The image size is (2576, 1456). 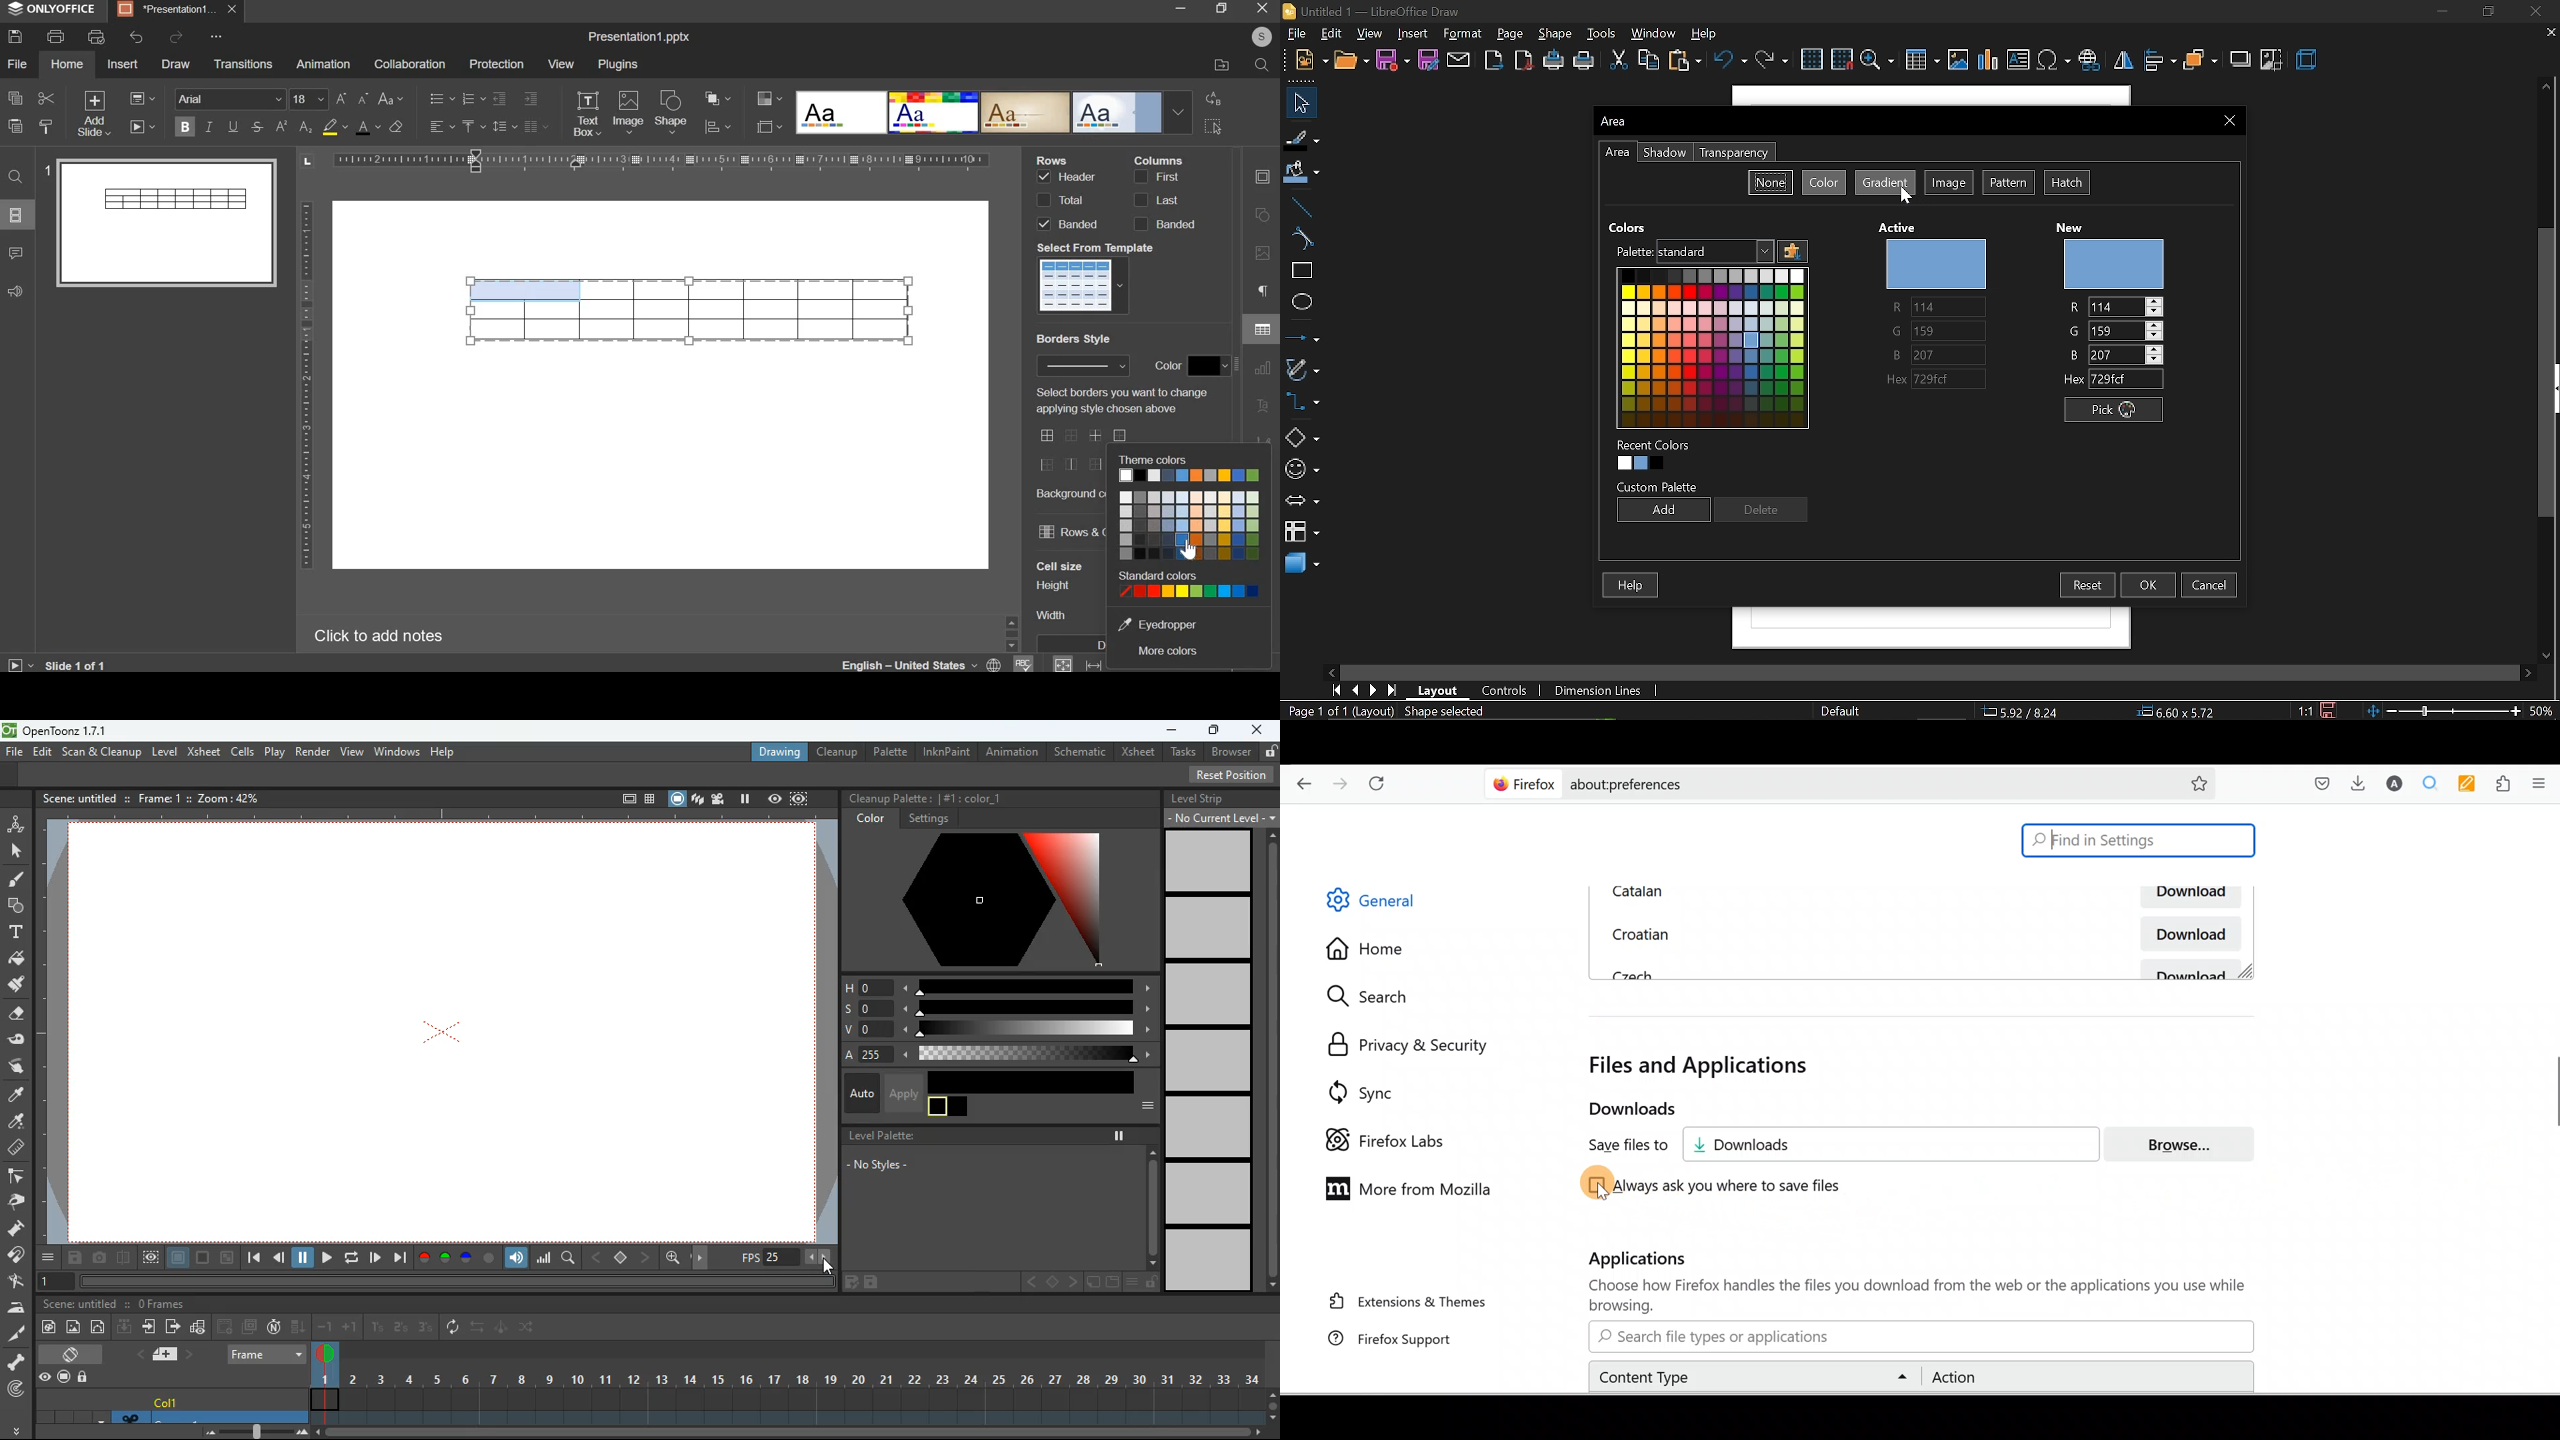 I want to click on Selected colors, so click(x=1190, y=584).